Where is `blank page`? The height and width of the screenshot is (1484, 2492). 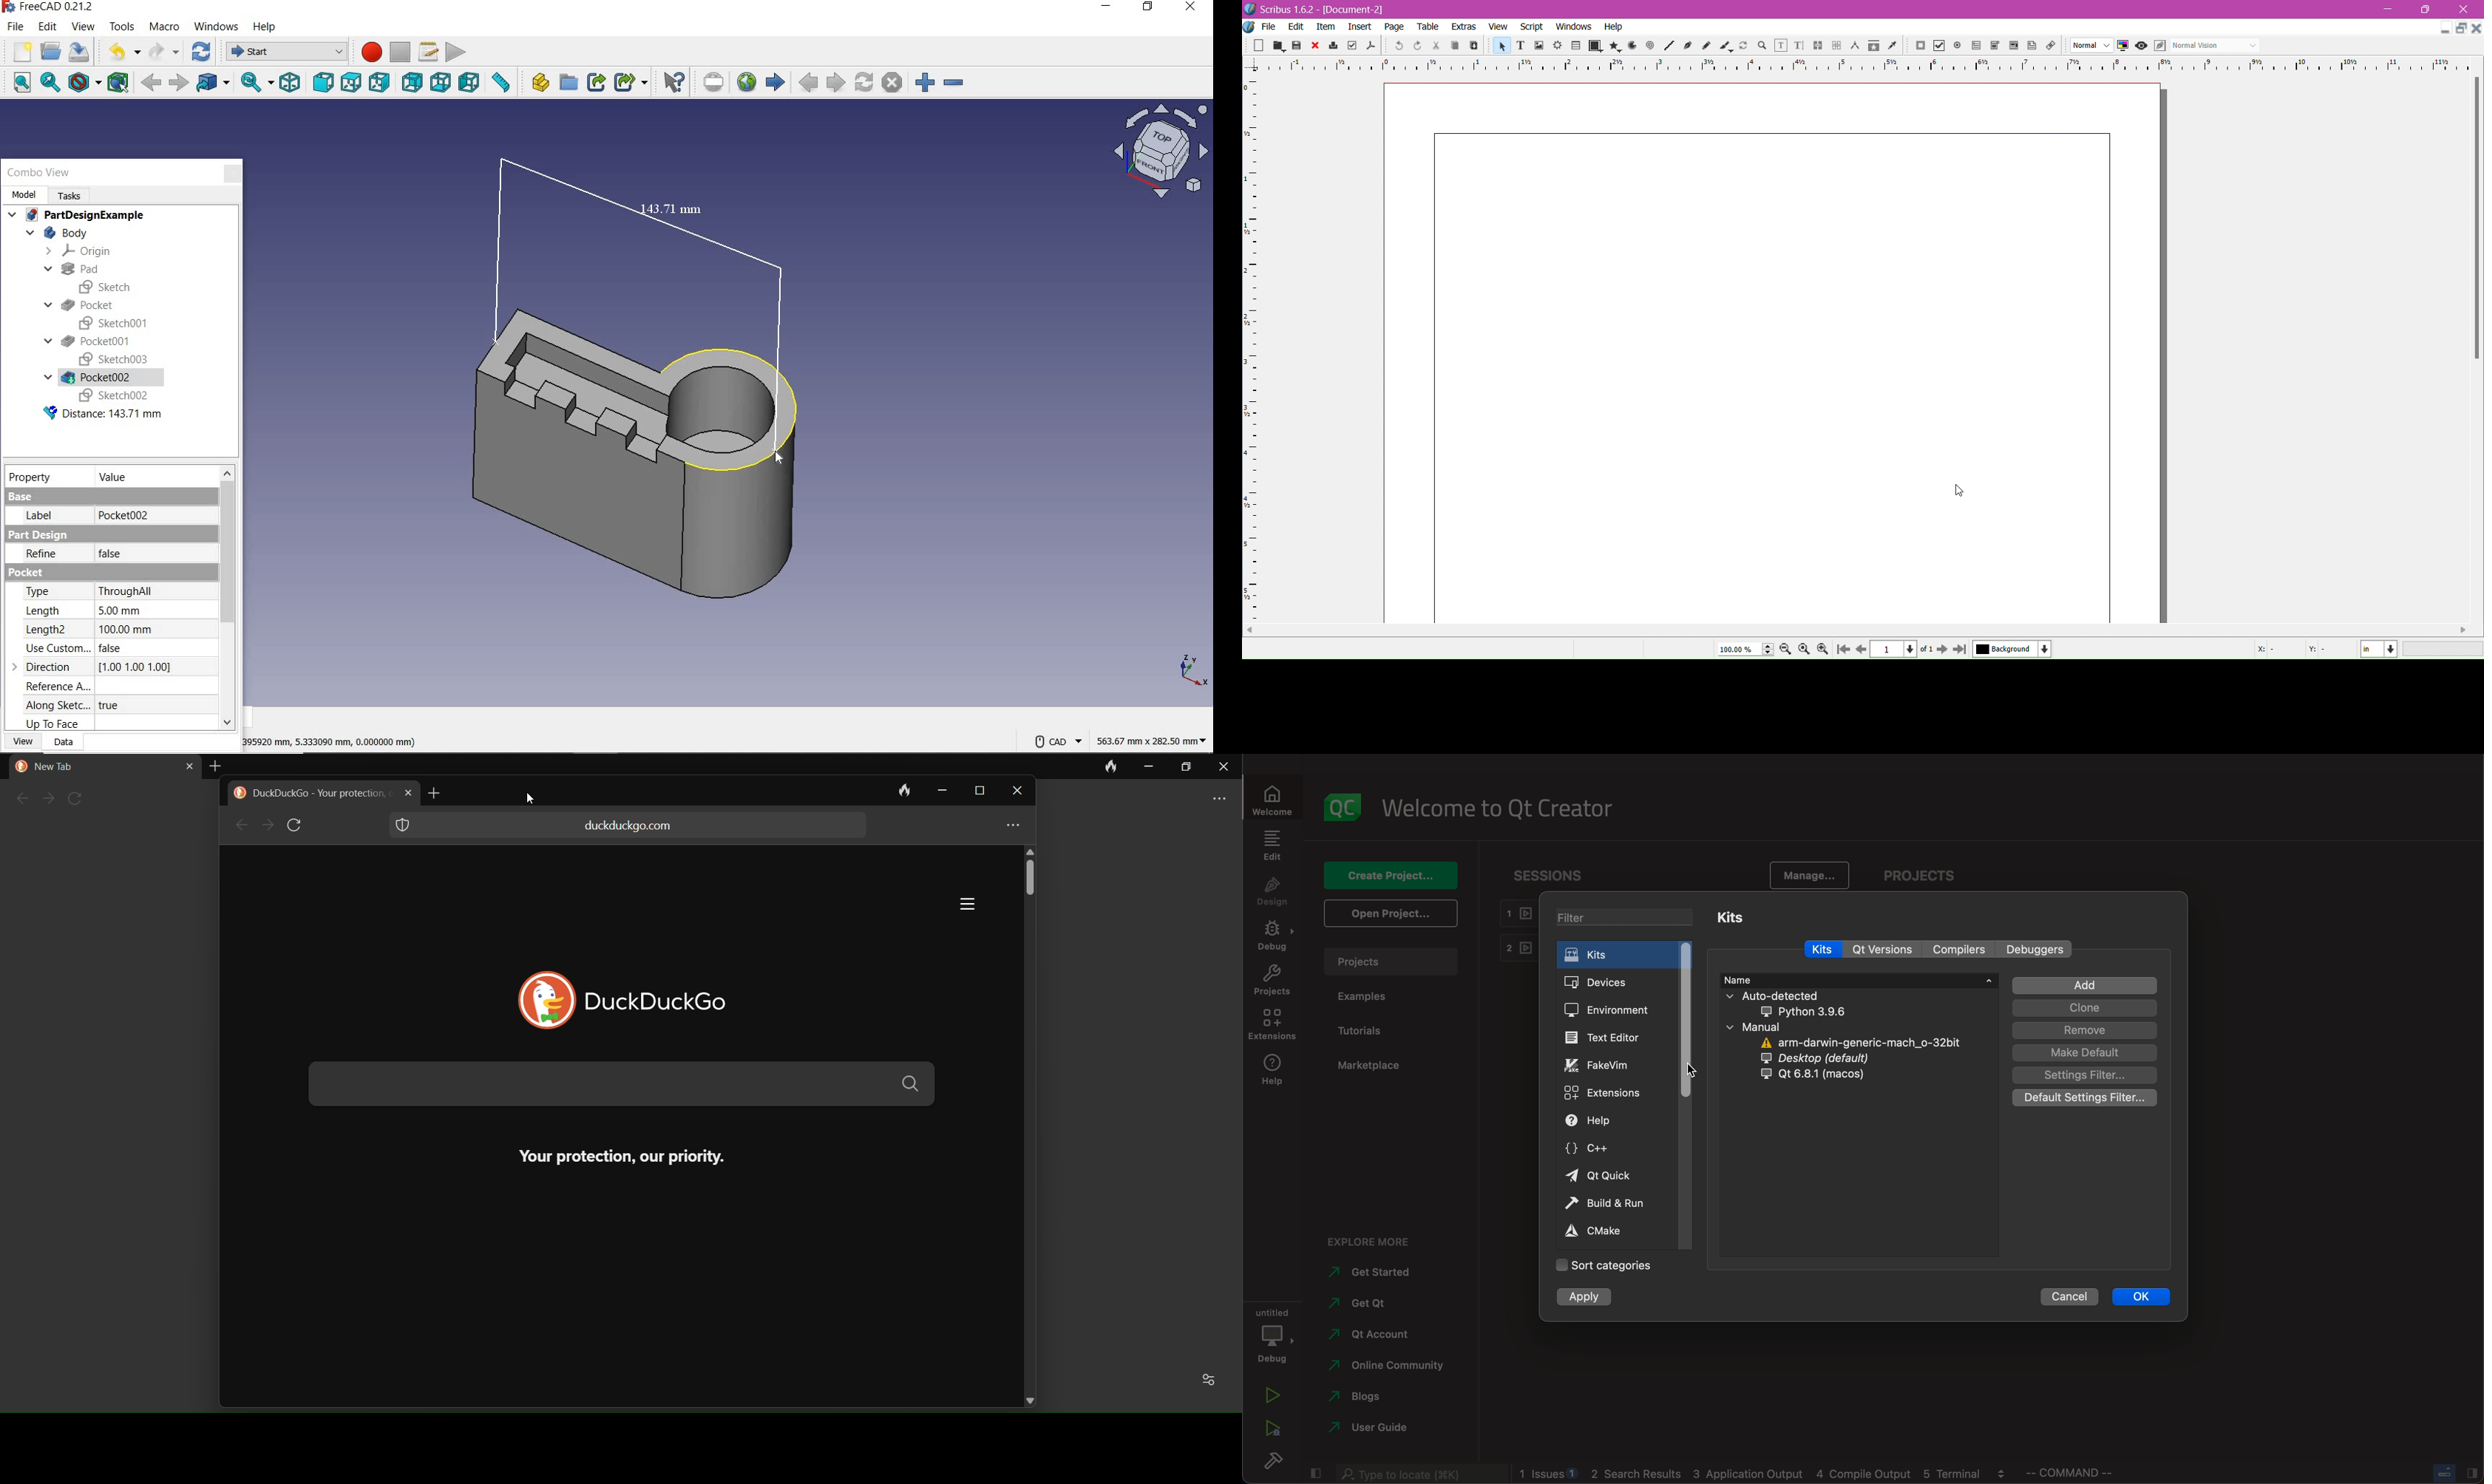
blank page is located at coordinates (1260, 44).